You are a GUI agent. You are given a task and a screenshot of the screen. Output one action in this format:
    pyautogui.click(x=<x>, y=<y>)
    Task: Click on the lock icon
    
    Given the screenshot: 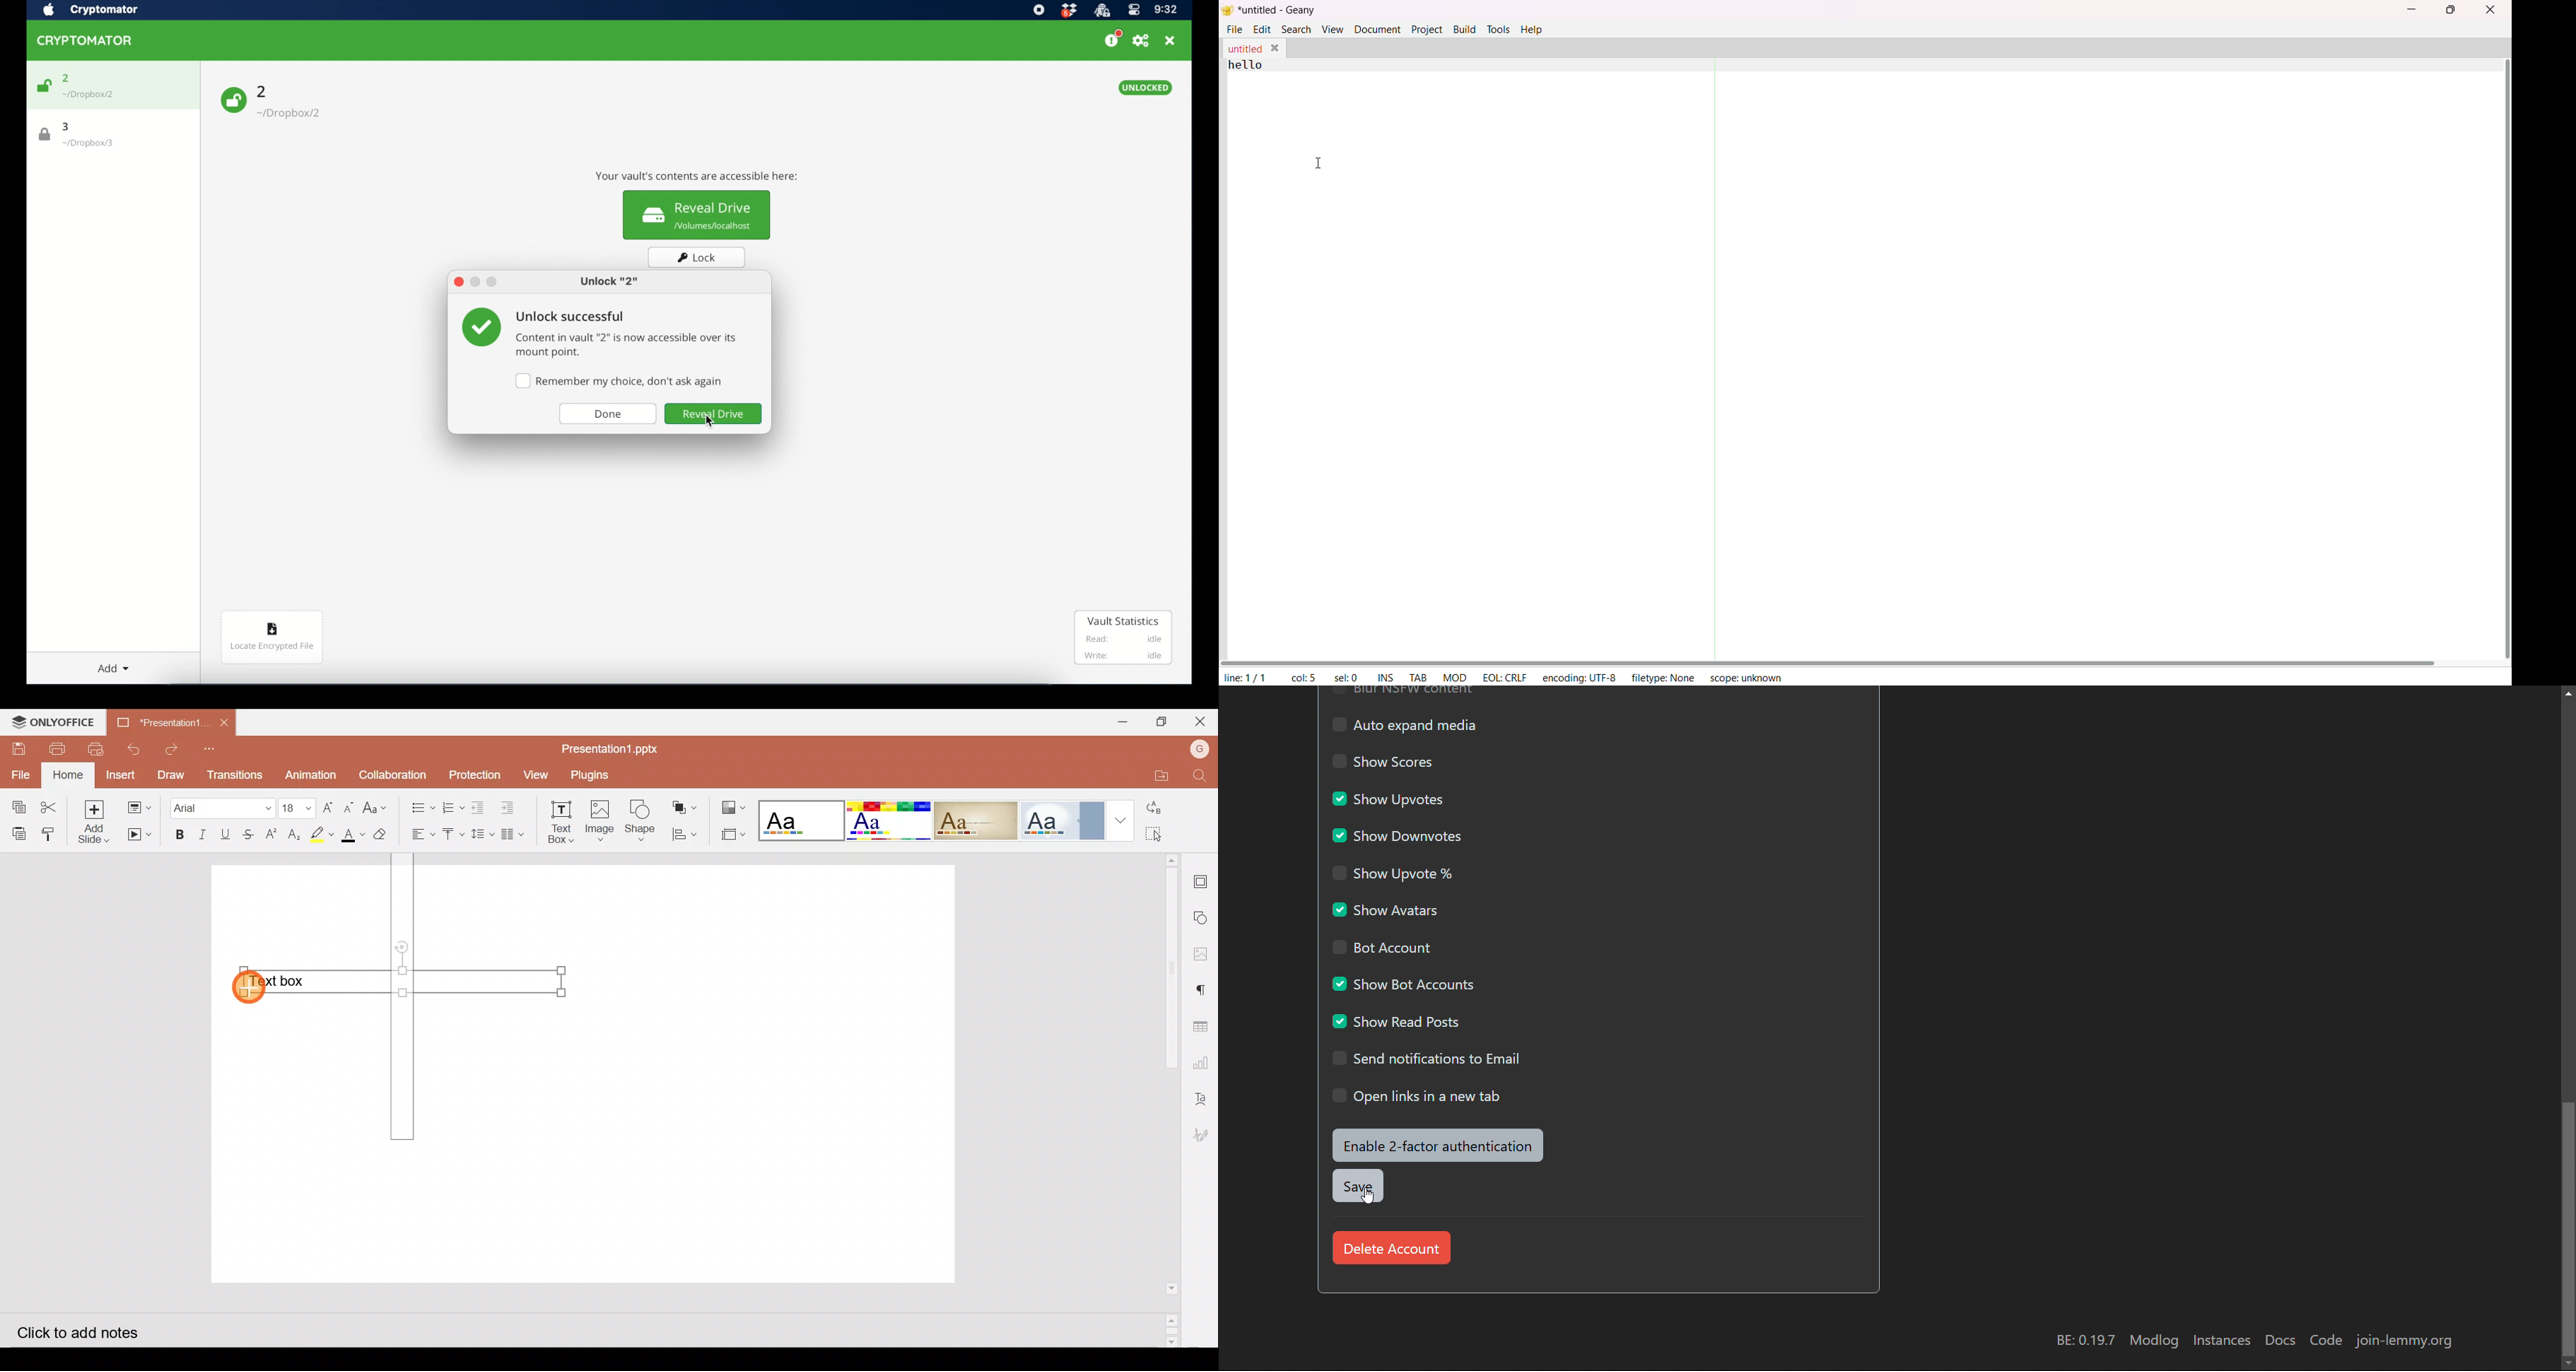 What is the action you would take?
    pyautogui.click(x=42, y=134)
    